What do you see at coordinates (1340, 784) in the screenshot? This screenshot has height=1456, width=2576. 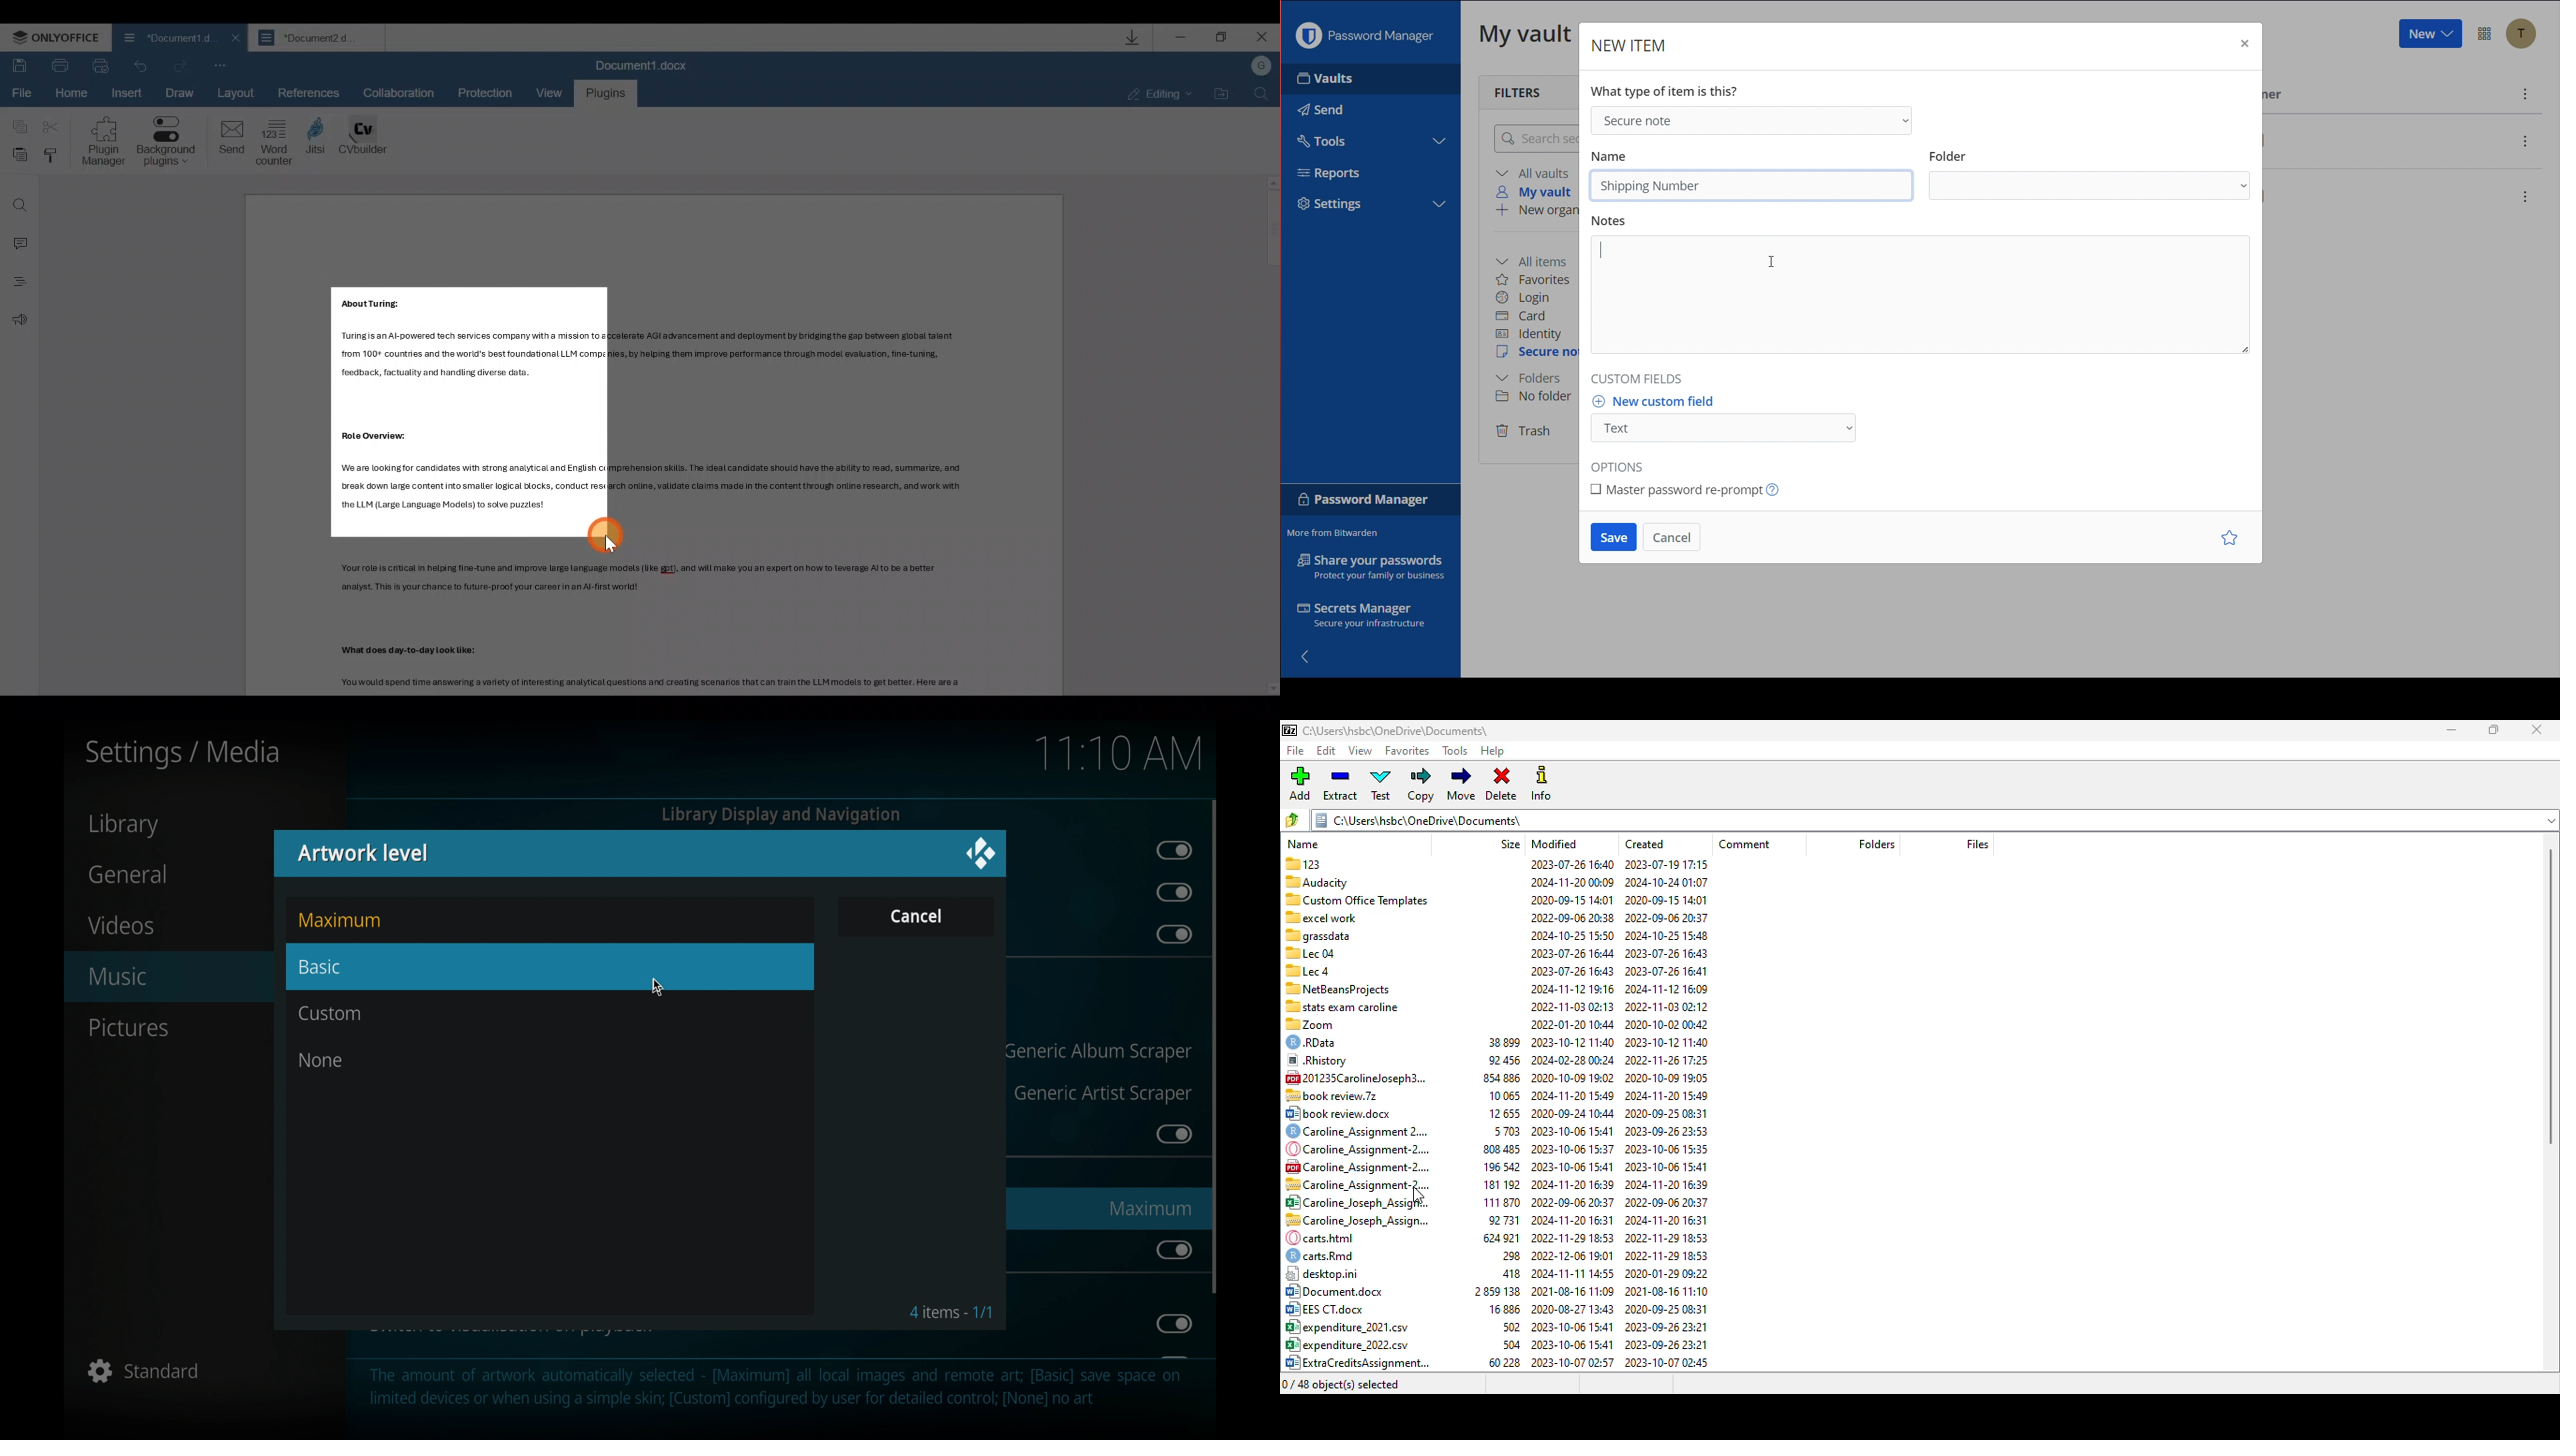 I see `extract` at bounding box center [1340, 784].